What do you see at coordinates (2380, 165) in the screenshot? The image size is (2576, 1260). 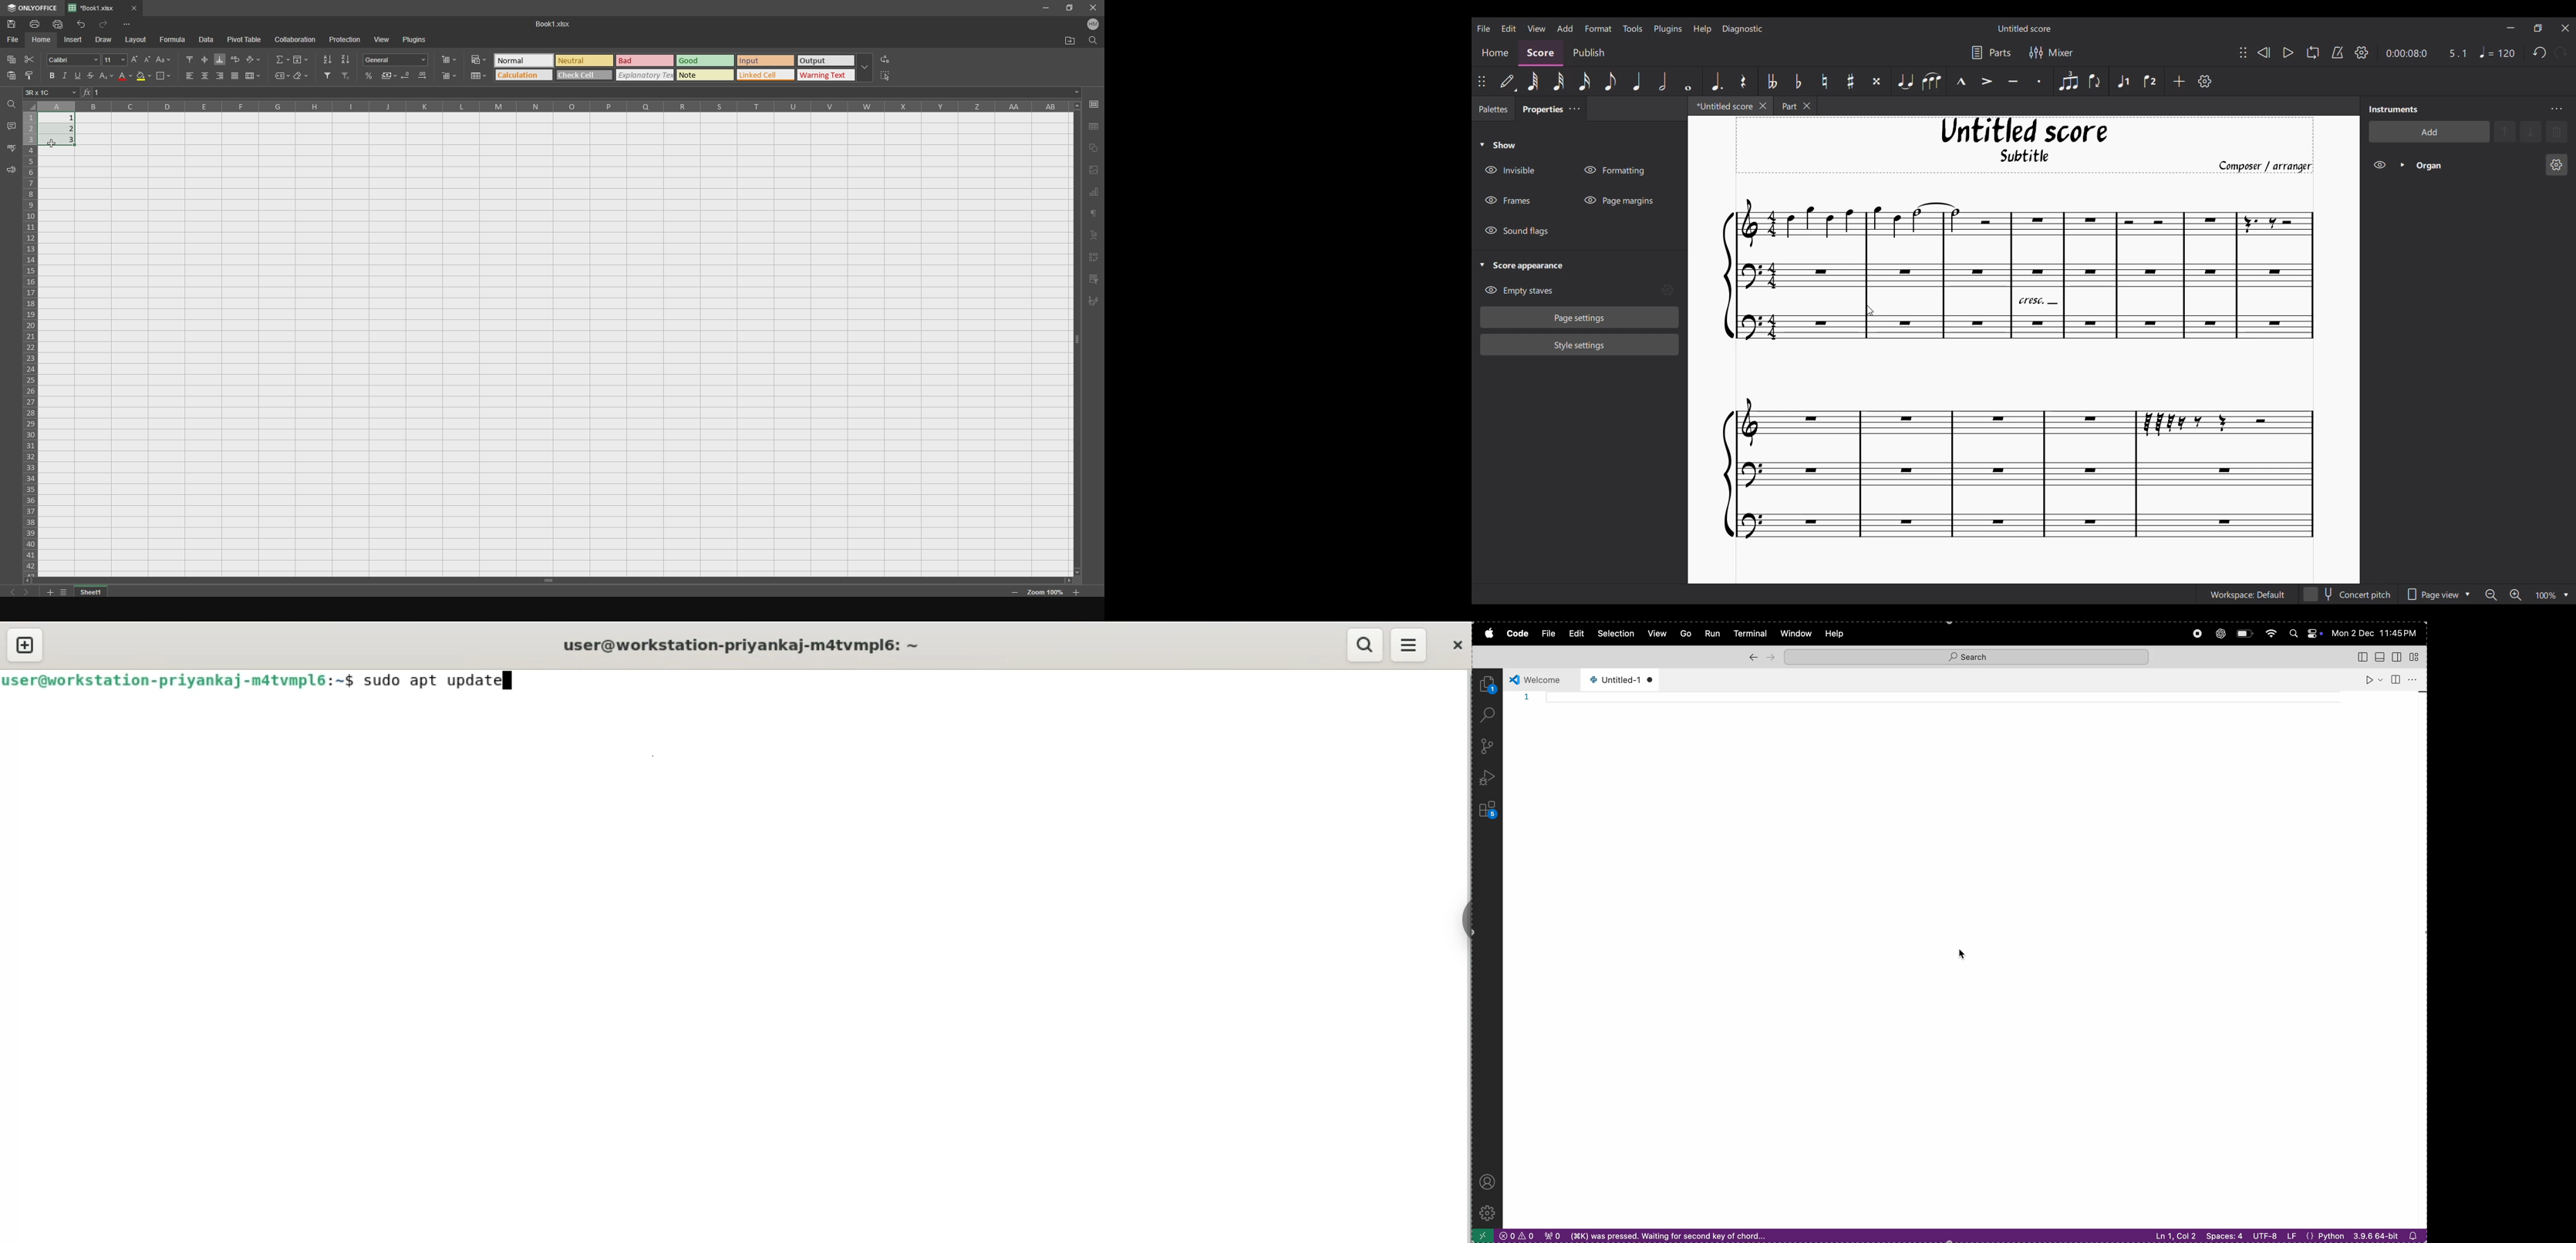 I see `Hide Organ` at bounding box center [2380, 165].